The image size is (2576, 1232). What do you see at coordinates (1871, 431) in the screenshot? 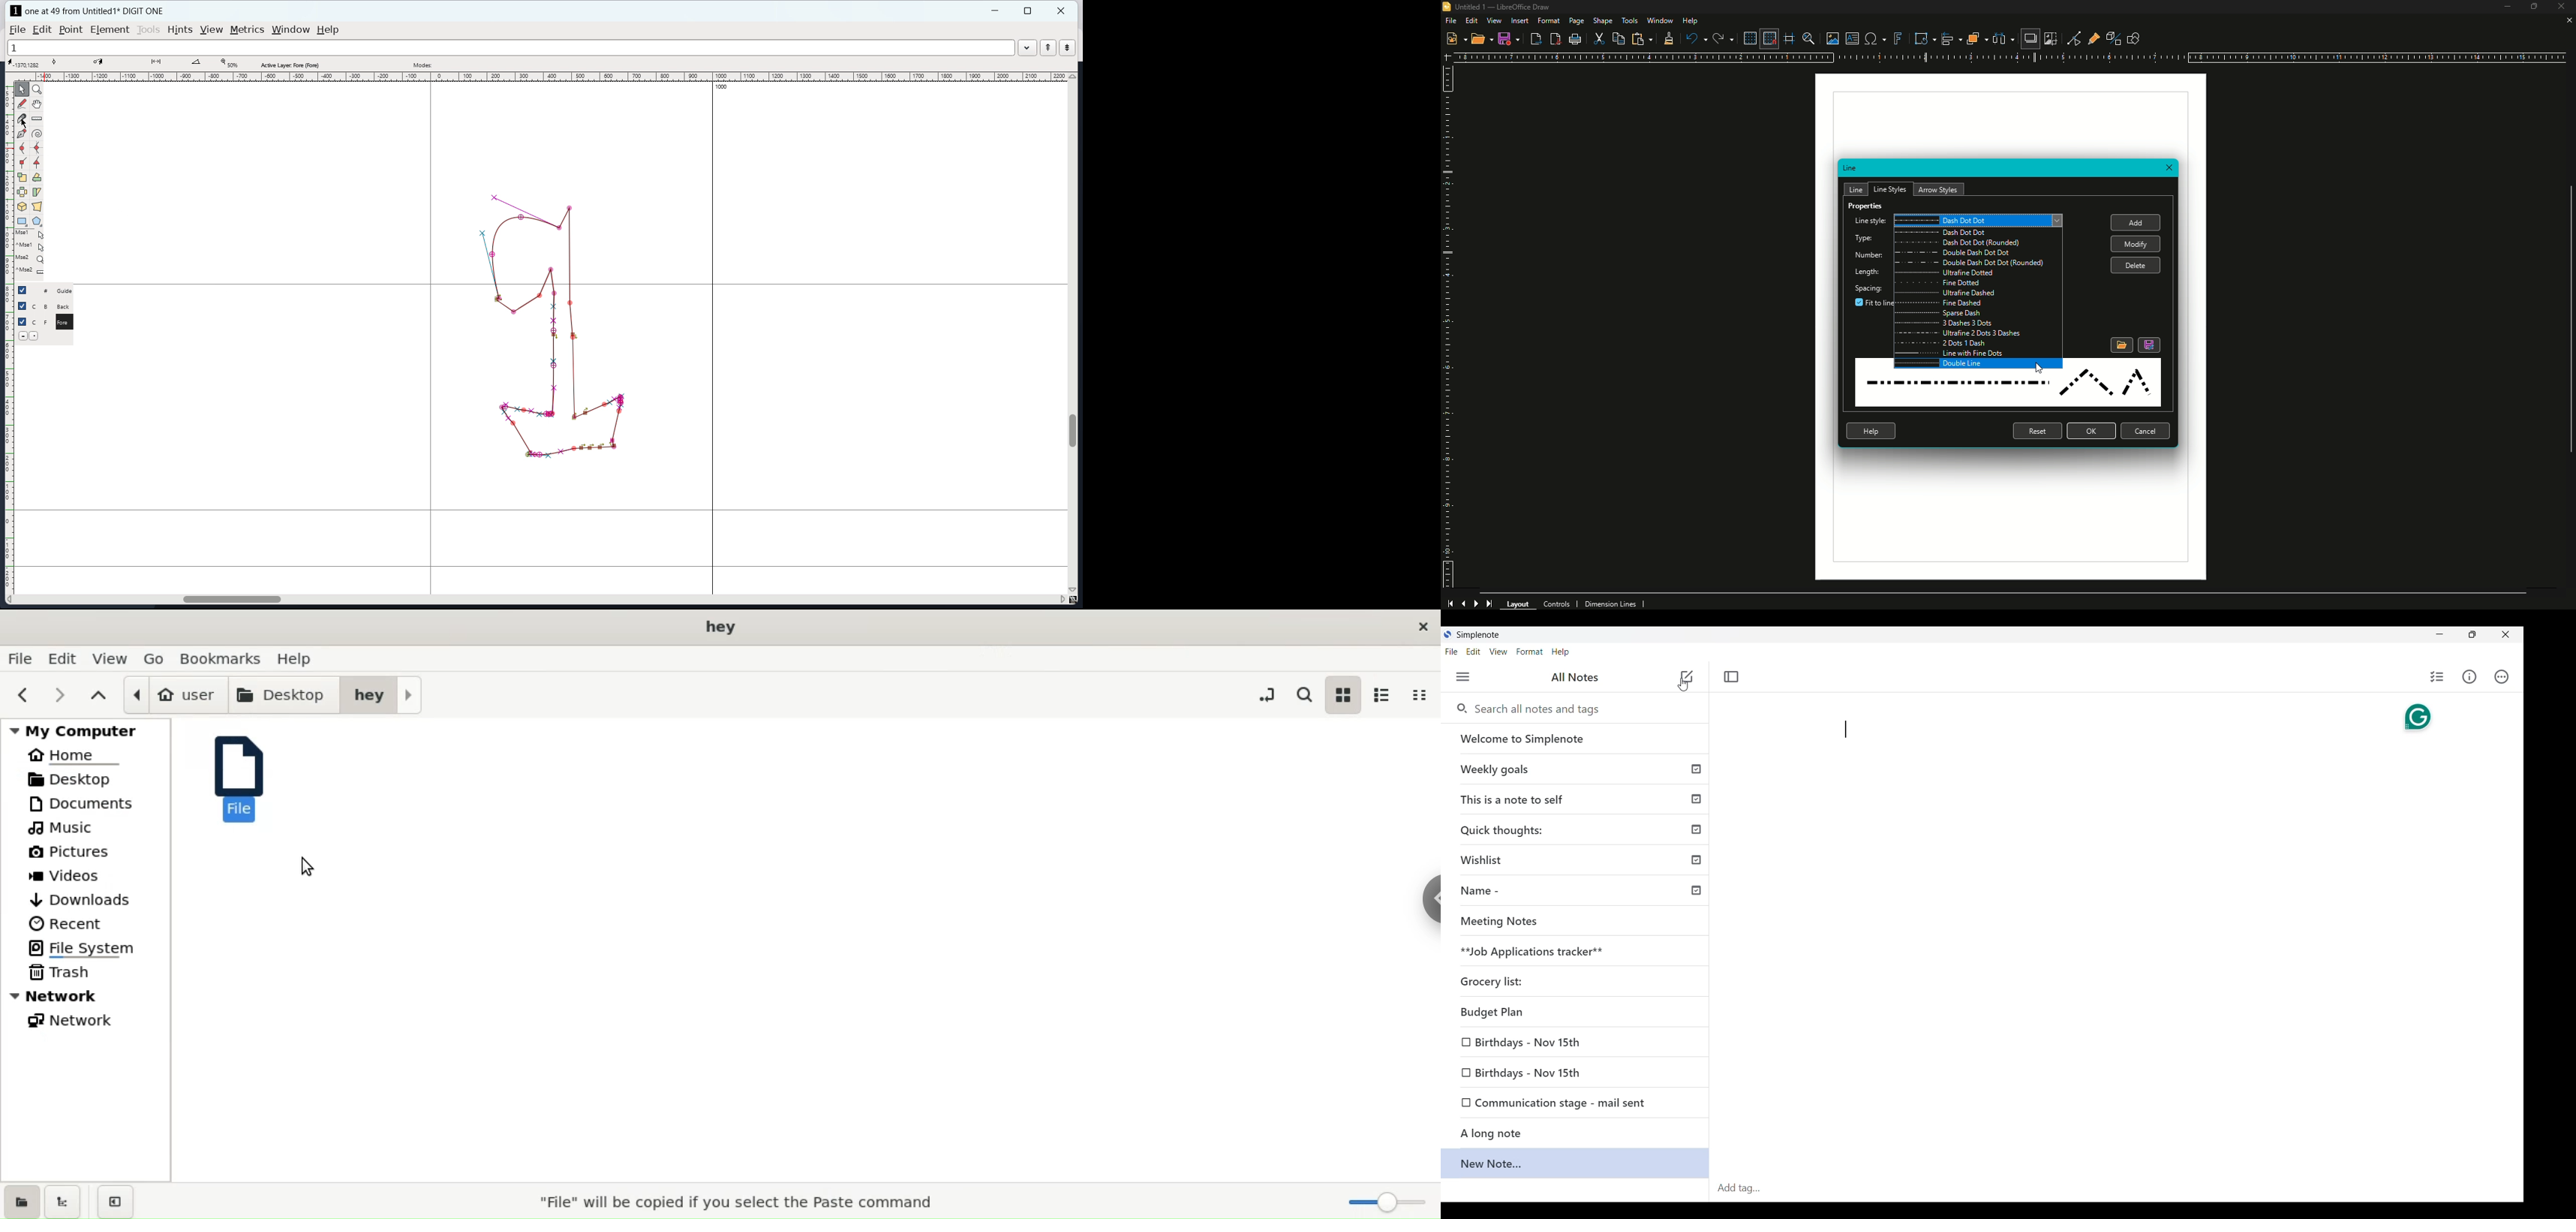
I see `Help` at bounding box center [1871, 431].